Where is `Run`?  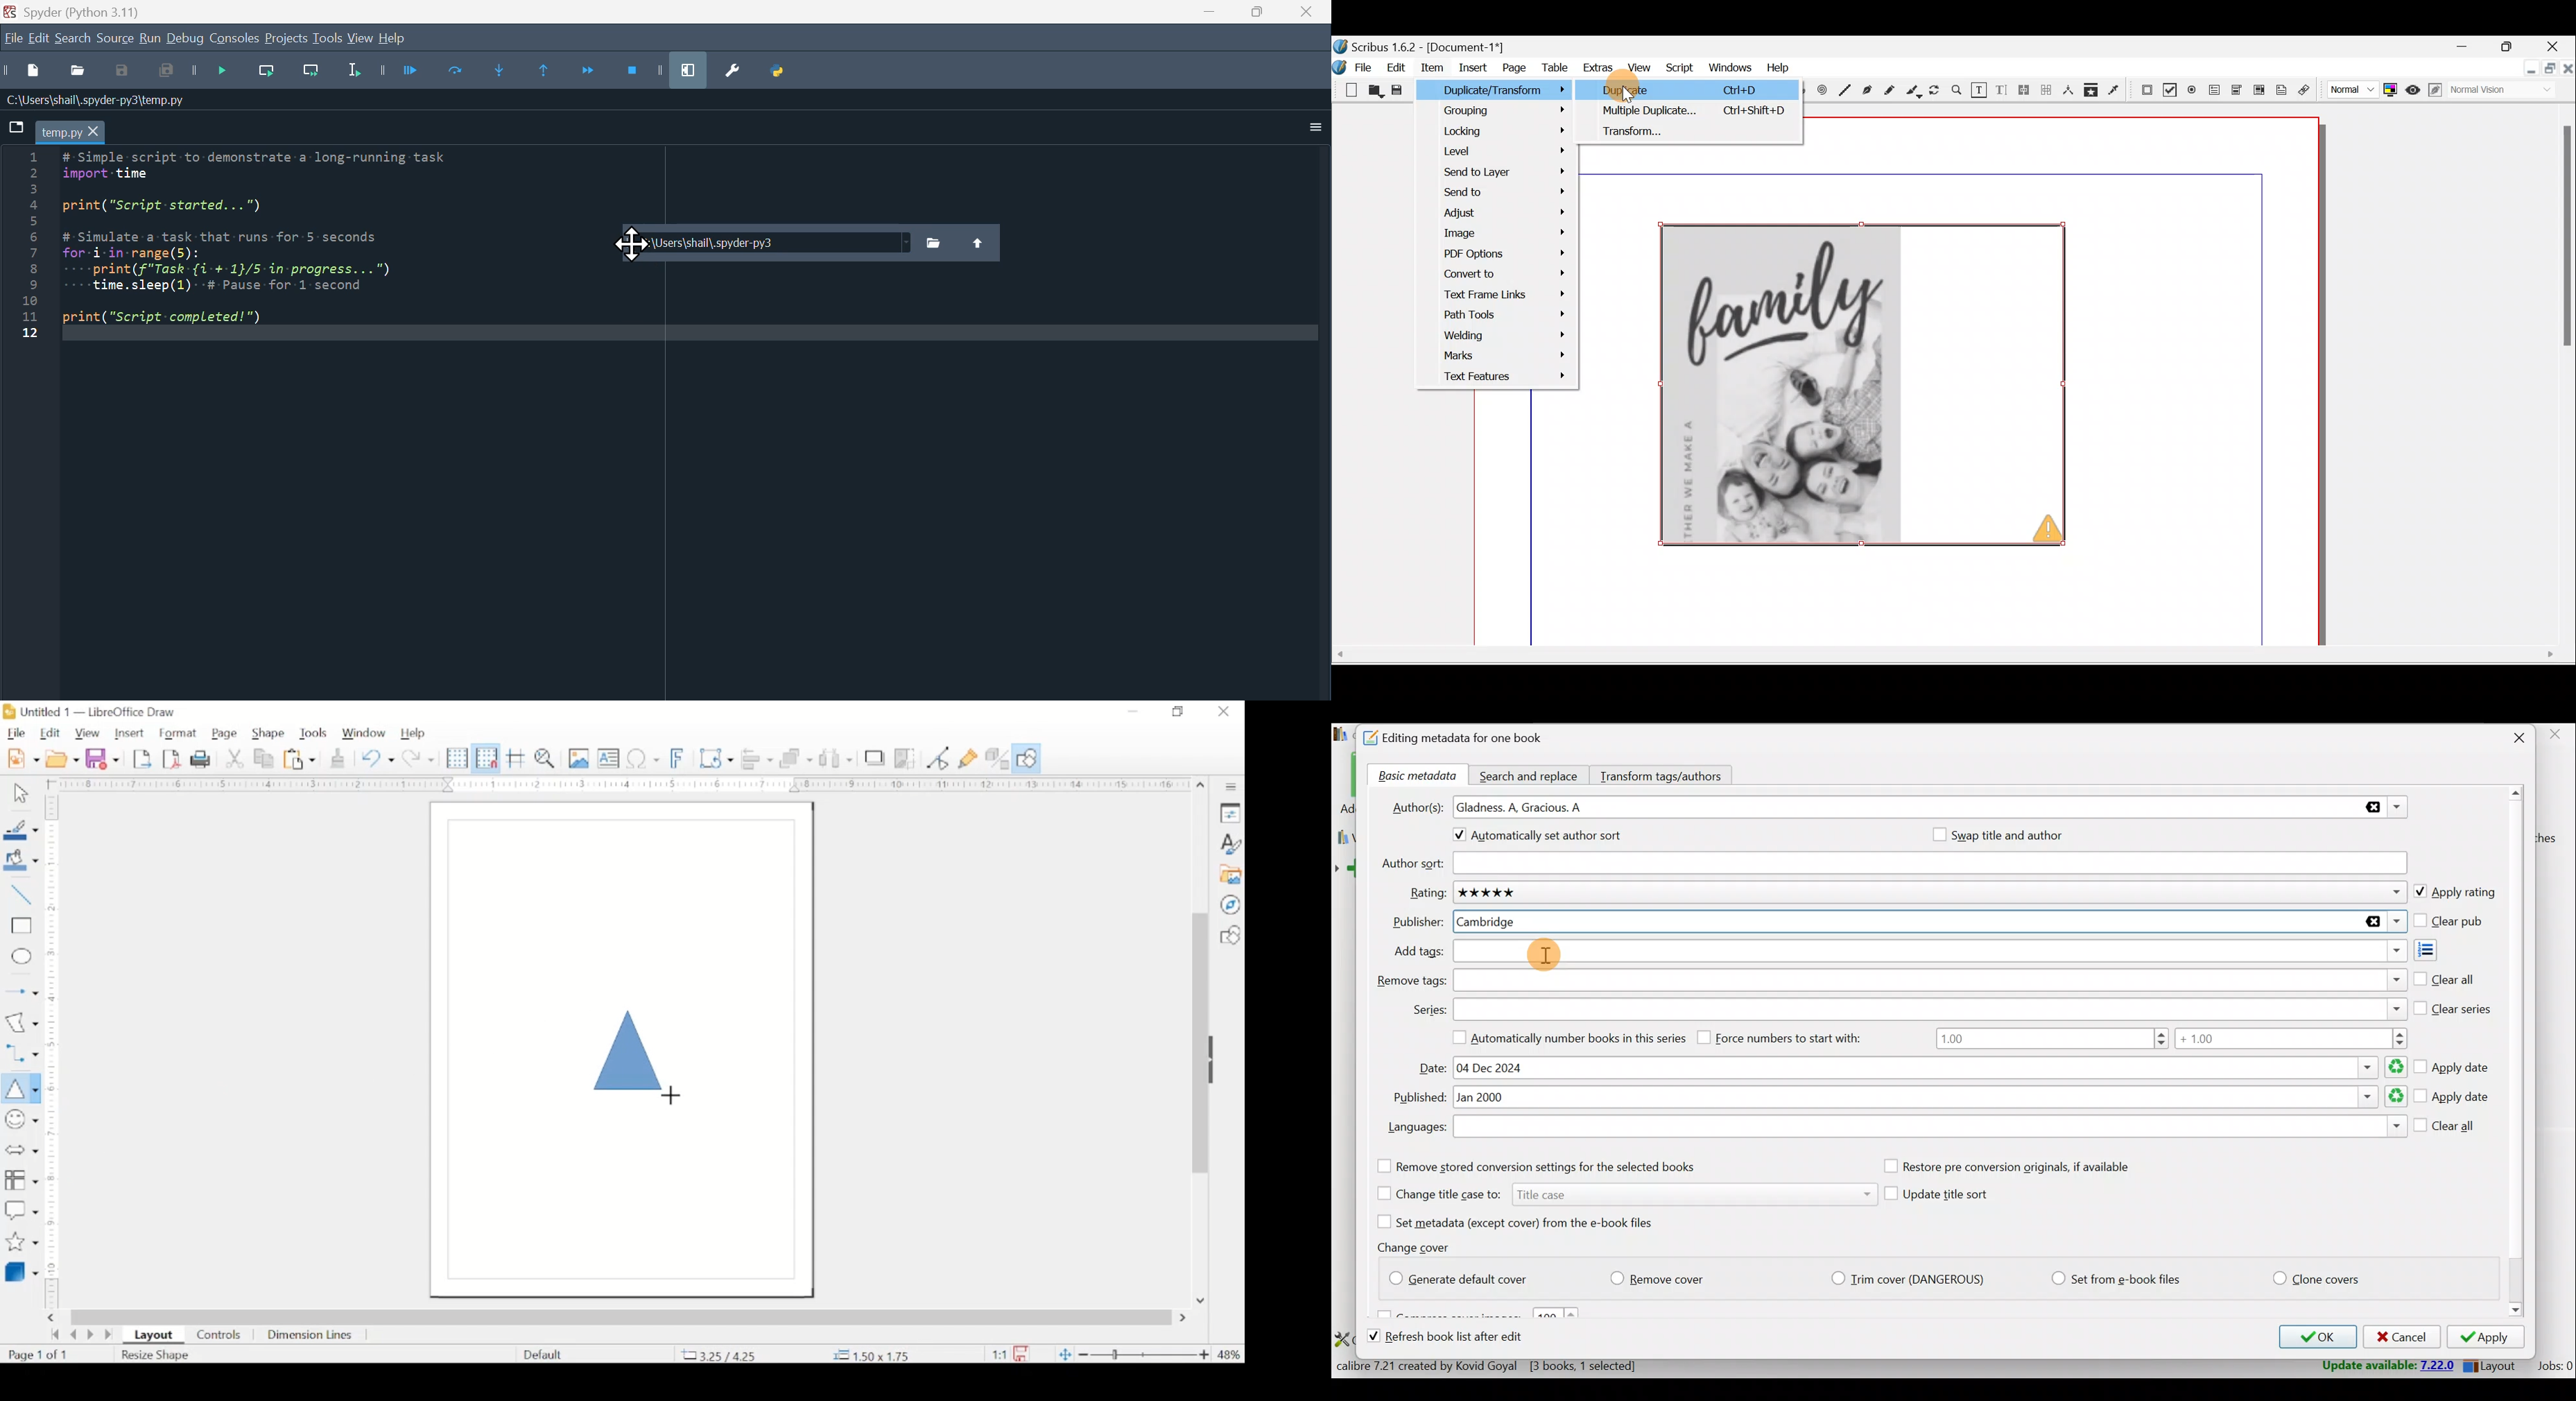 Run is located at coordinates (149, 39).